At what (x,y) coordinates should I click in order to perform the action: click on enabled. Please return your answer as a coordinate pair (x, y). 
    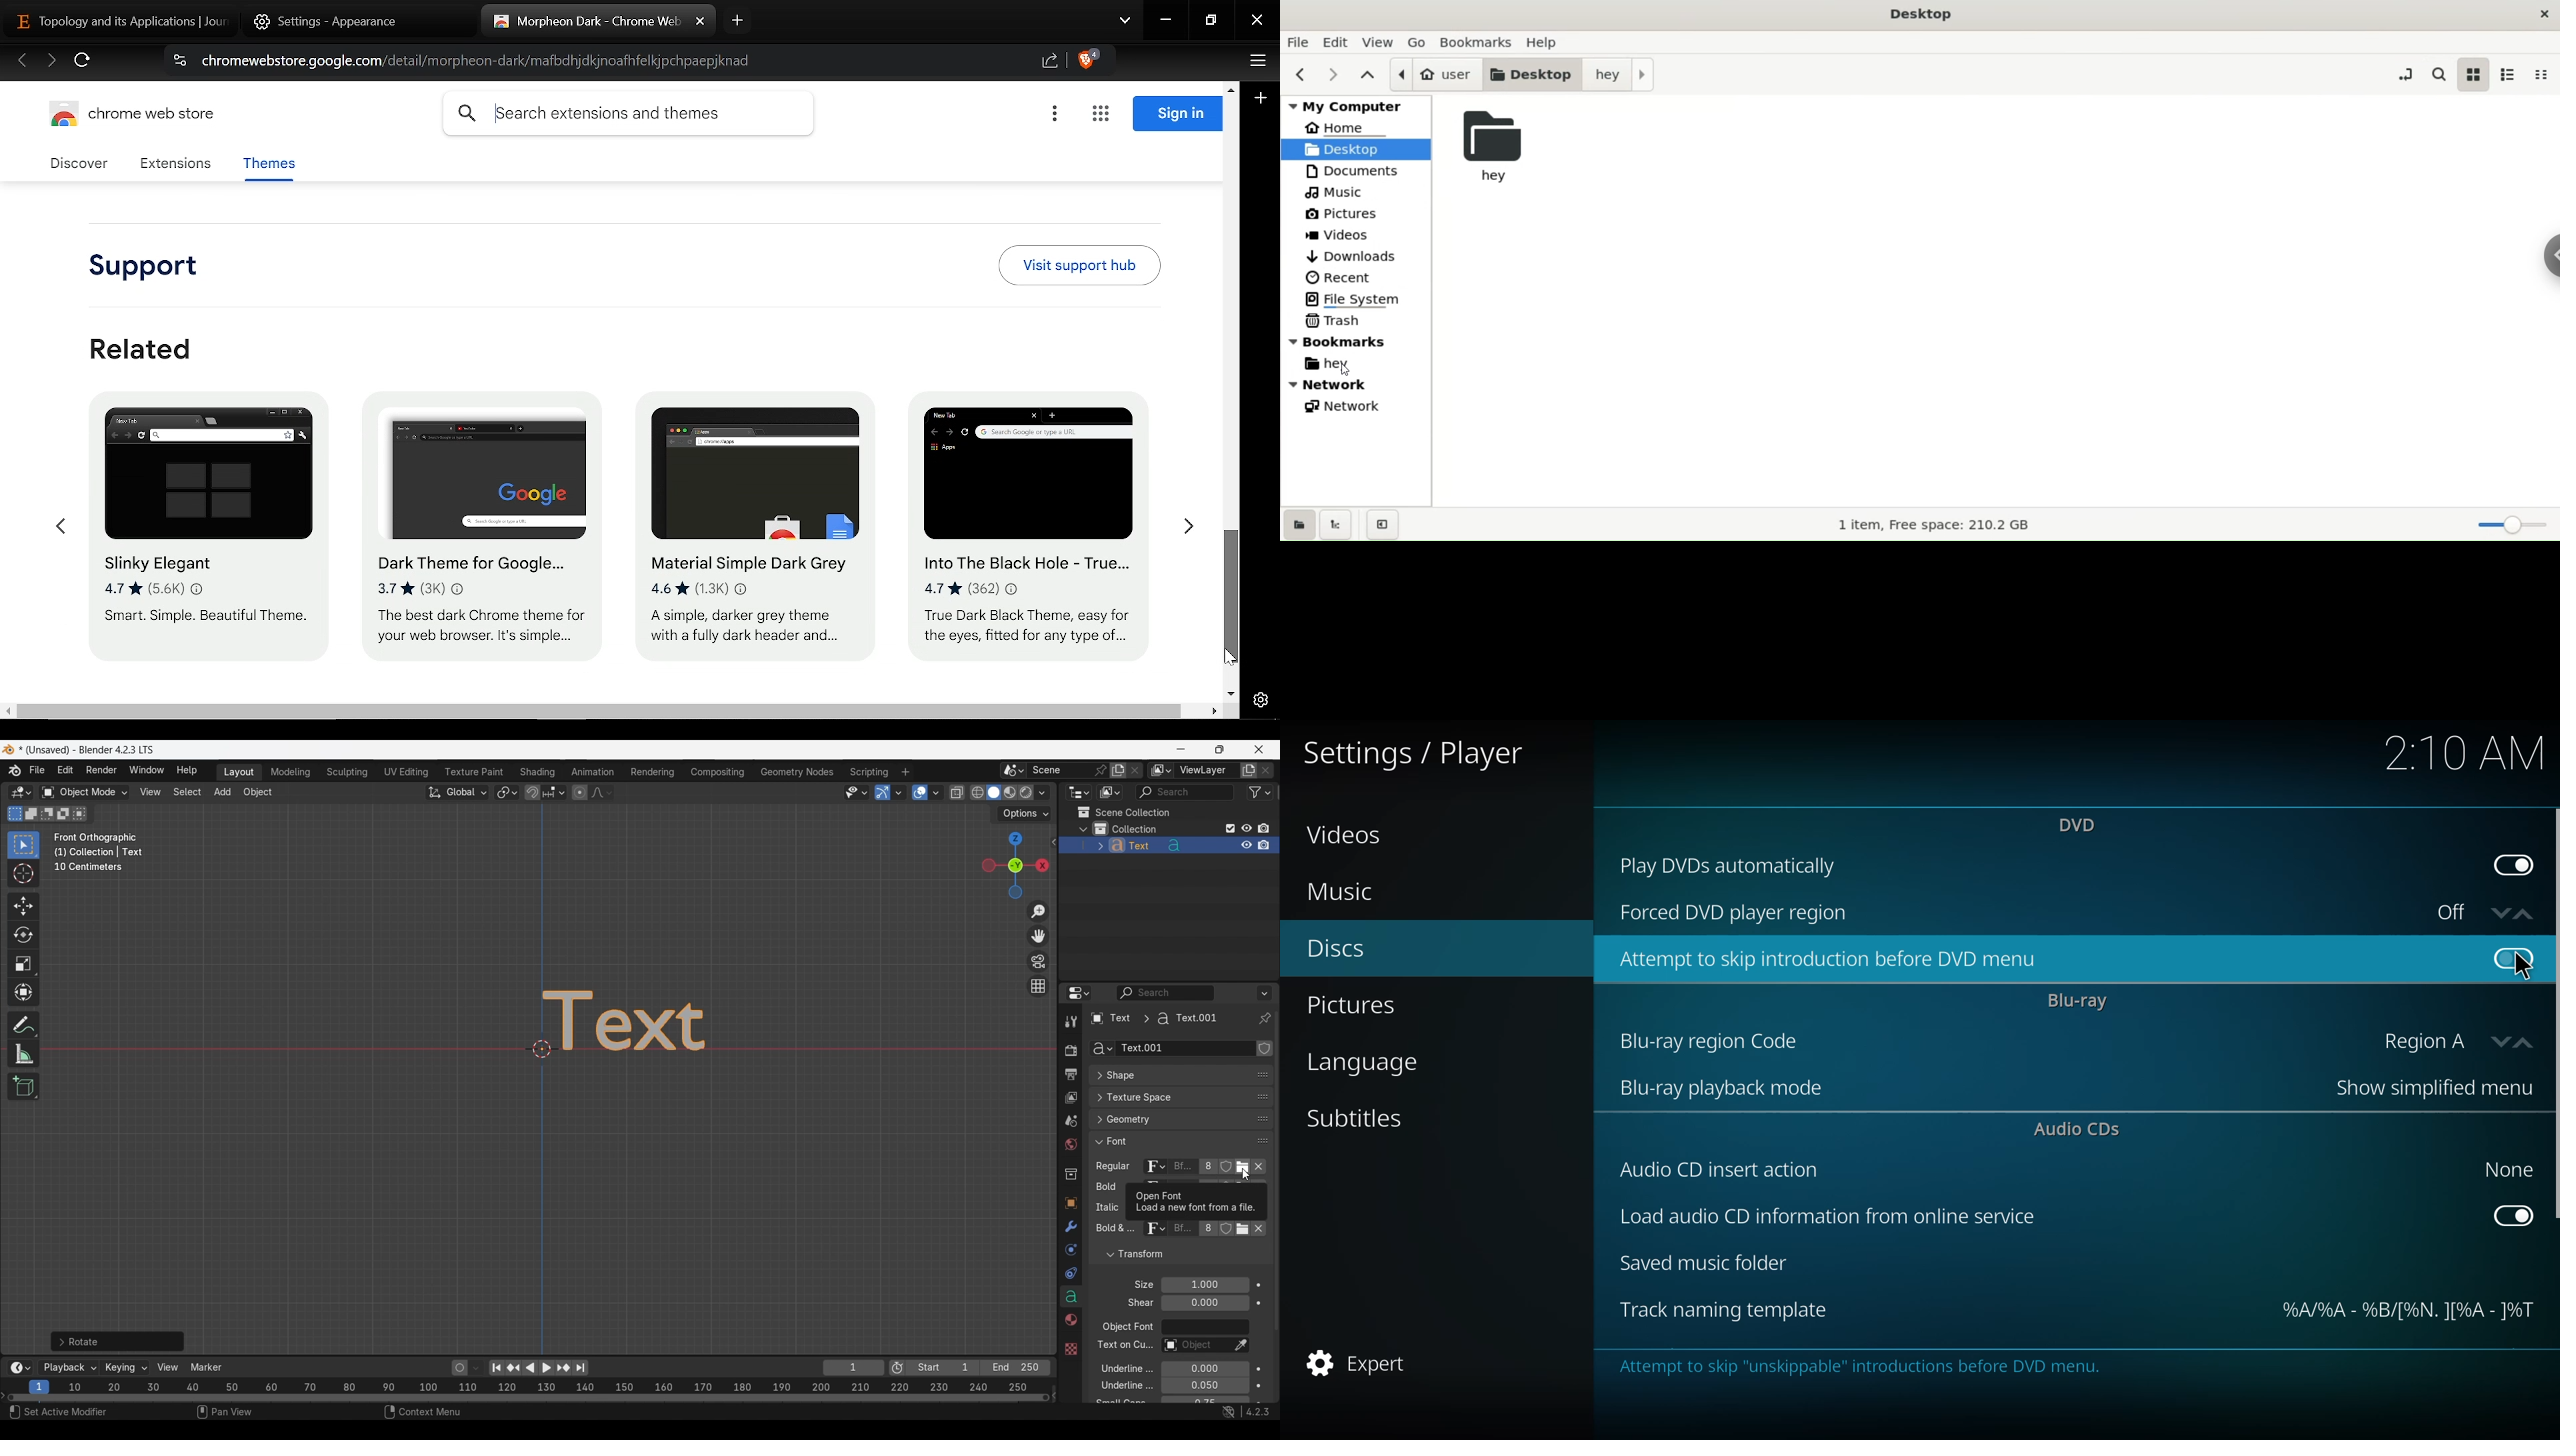
    Looking at the image, I should click on (2508, 866).